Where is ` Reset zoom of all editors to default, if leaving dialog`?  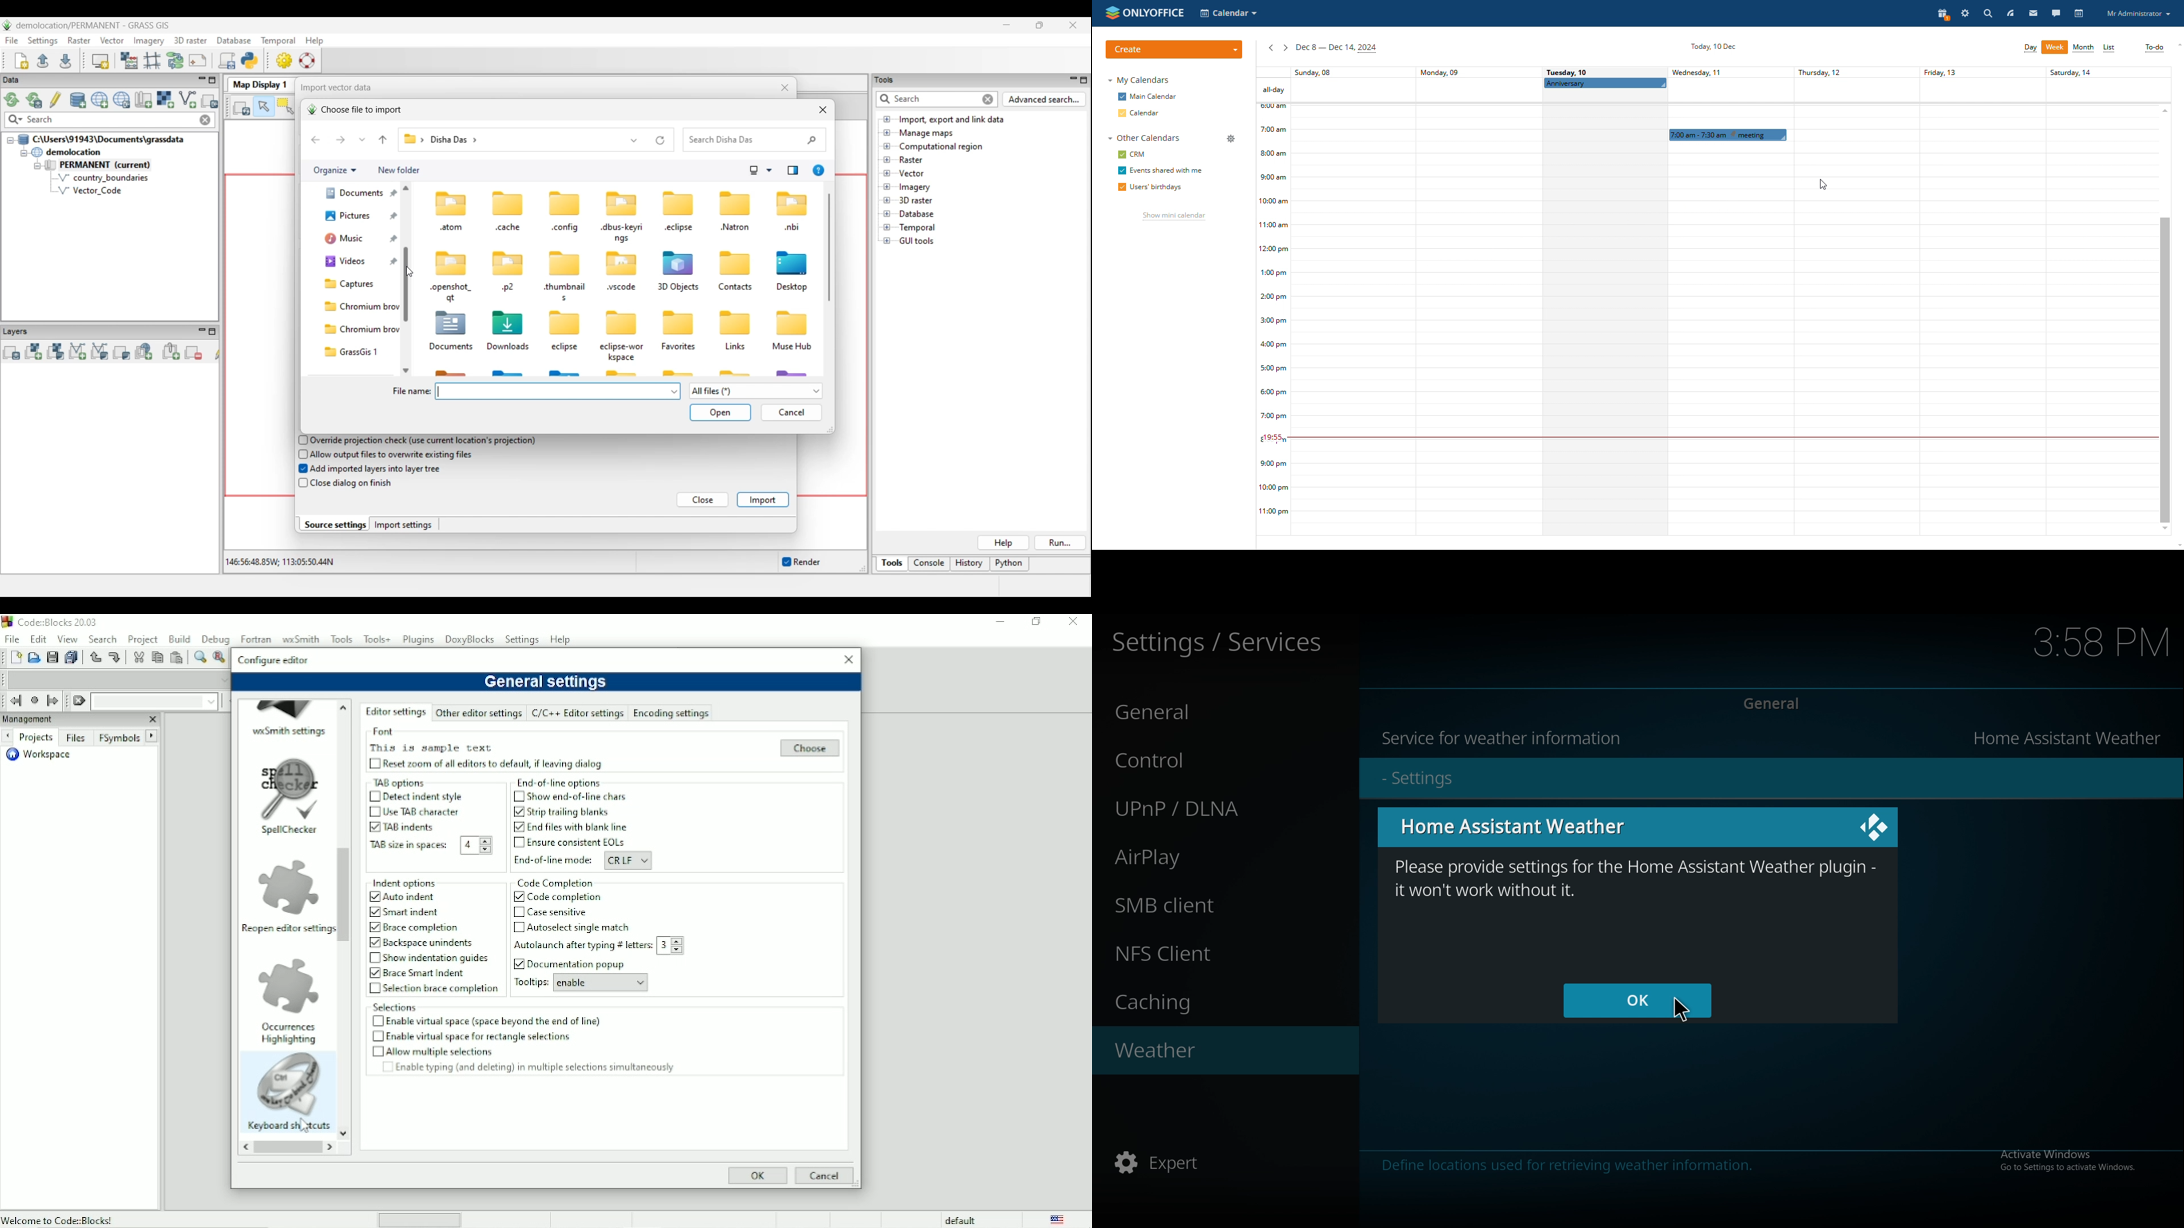
 Reset zoom of all editors to default, if leaving dialog is located at coordinates (494, 764).